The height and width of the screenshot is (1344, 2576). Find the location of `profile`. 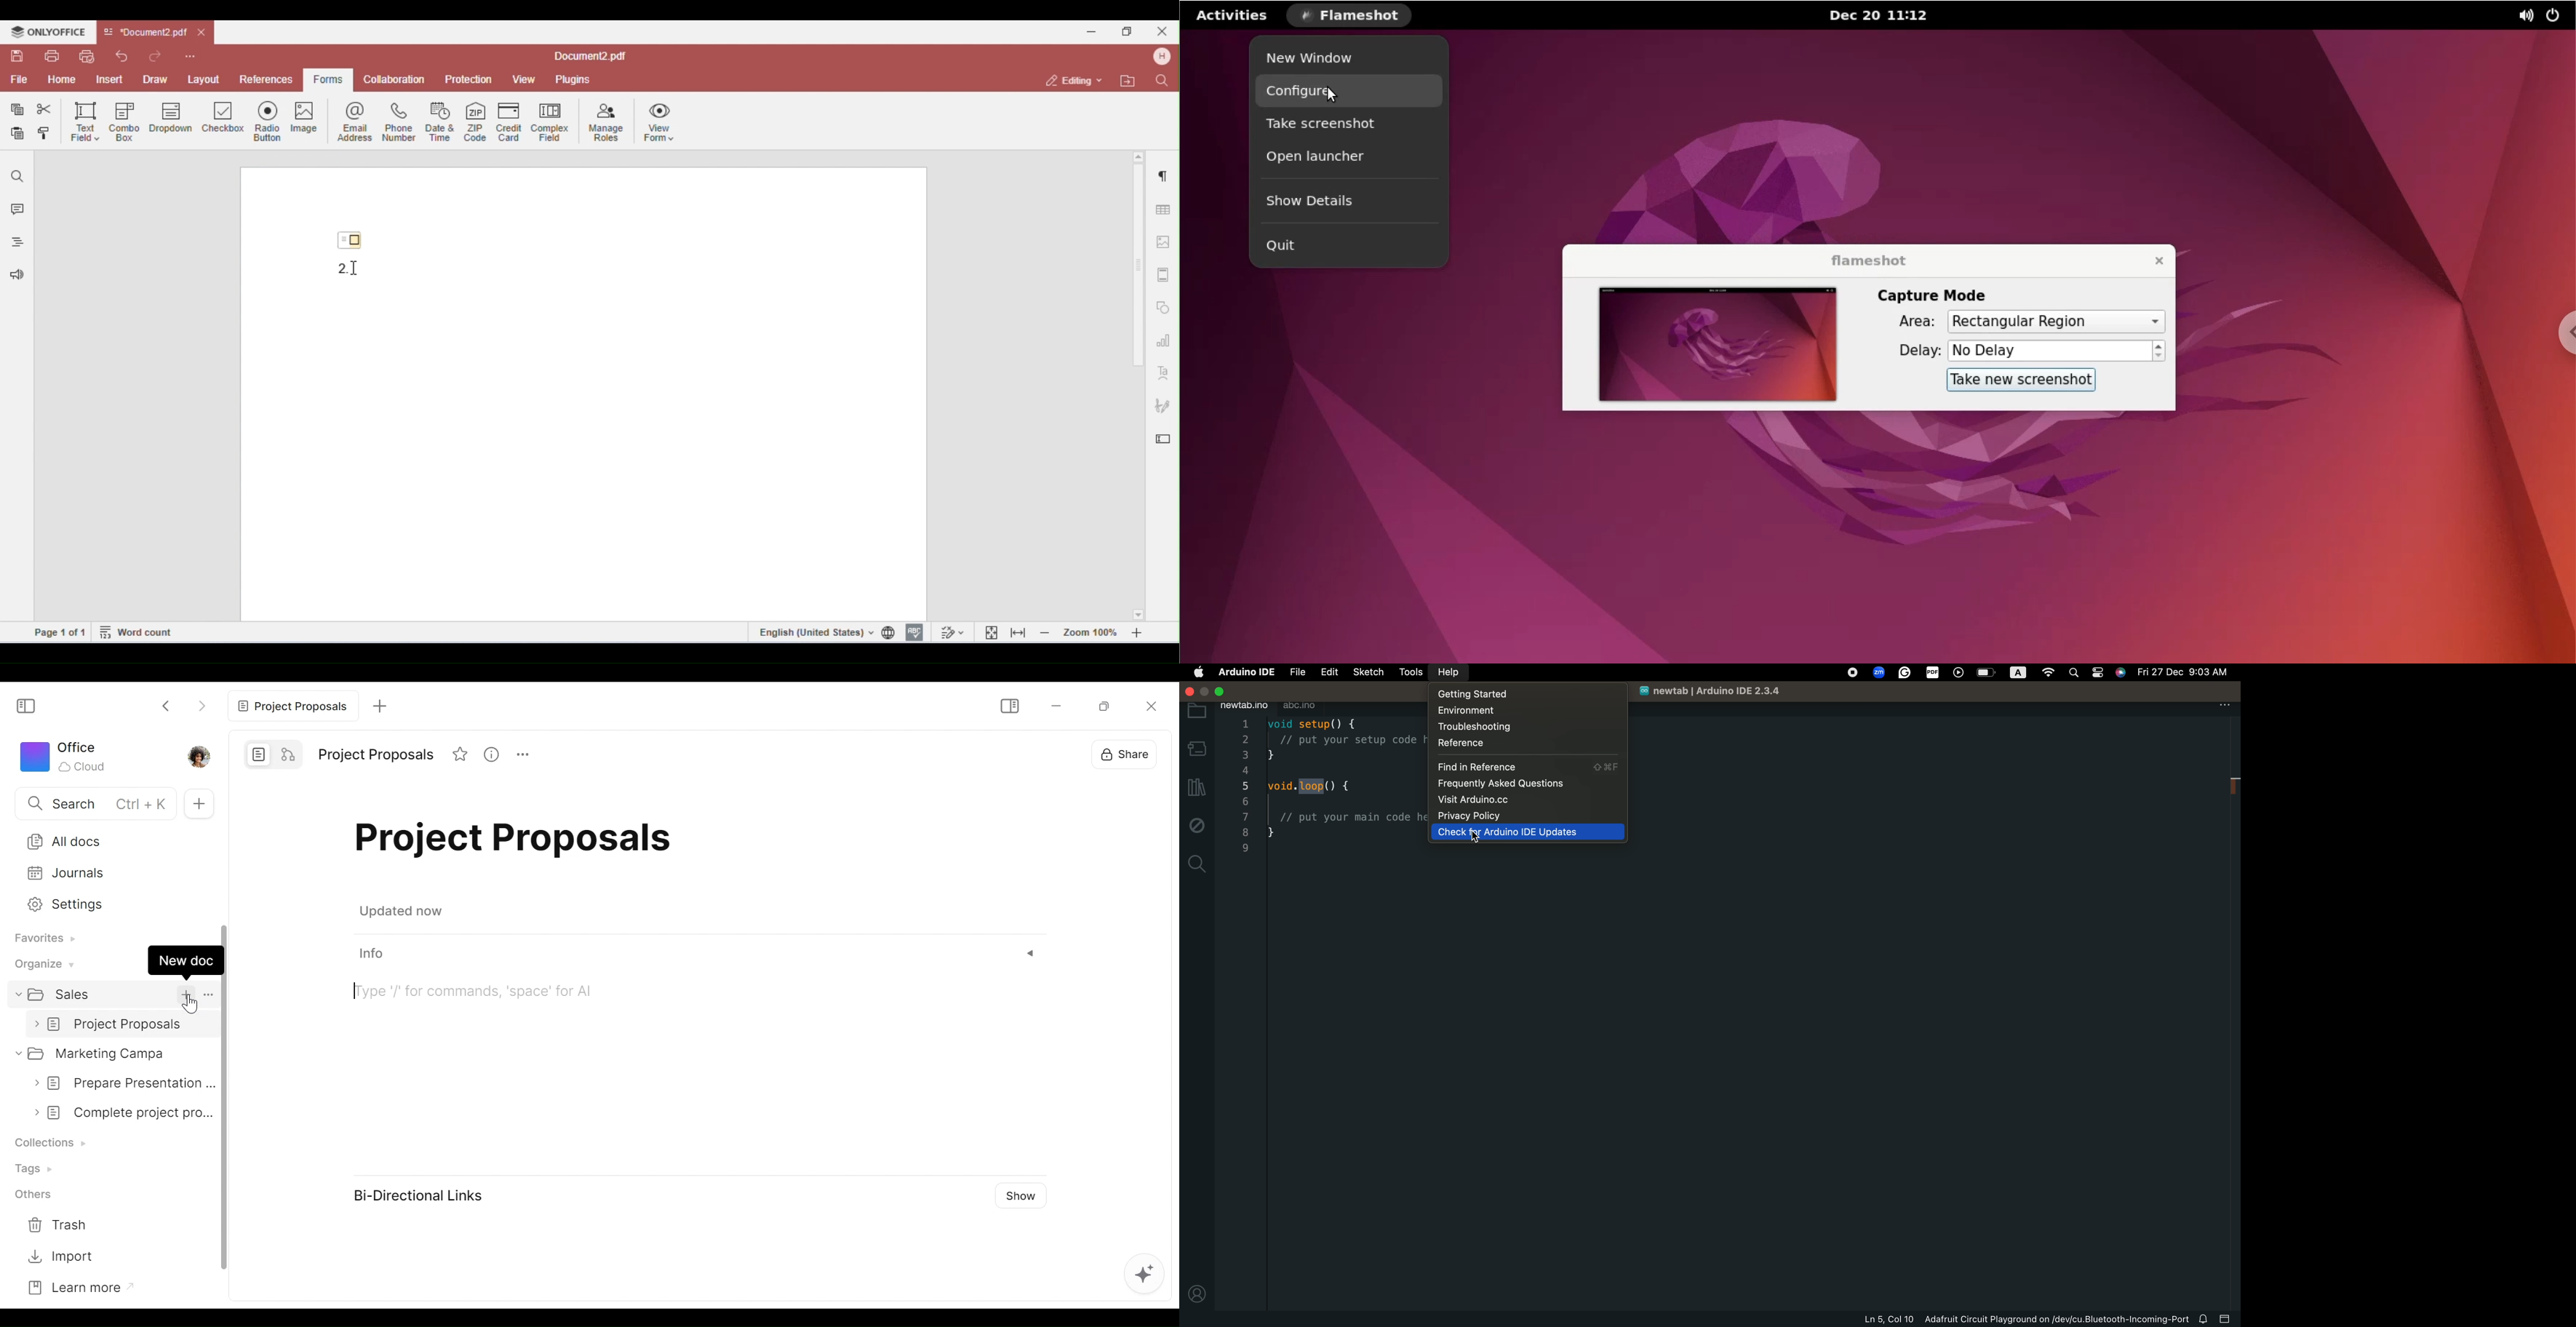

profile is located at coordinates (1197, 1294).